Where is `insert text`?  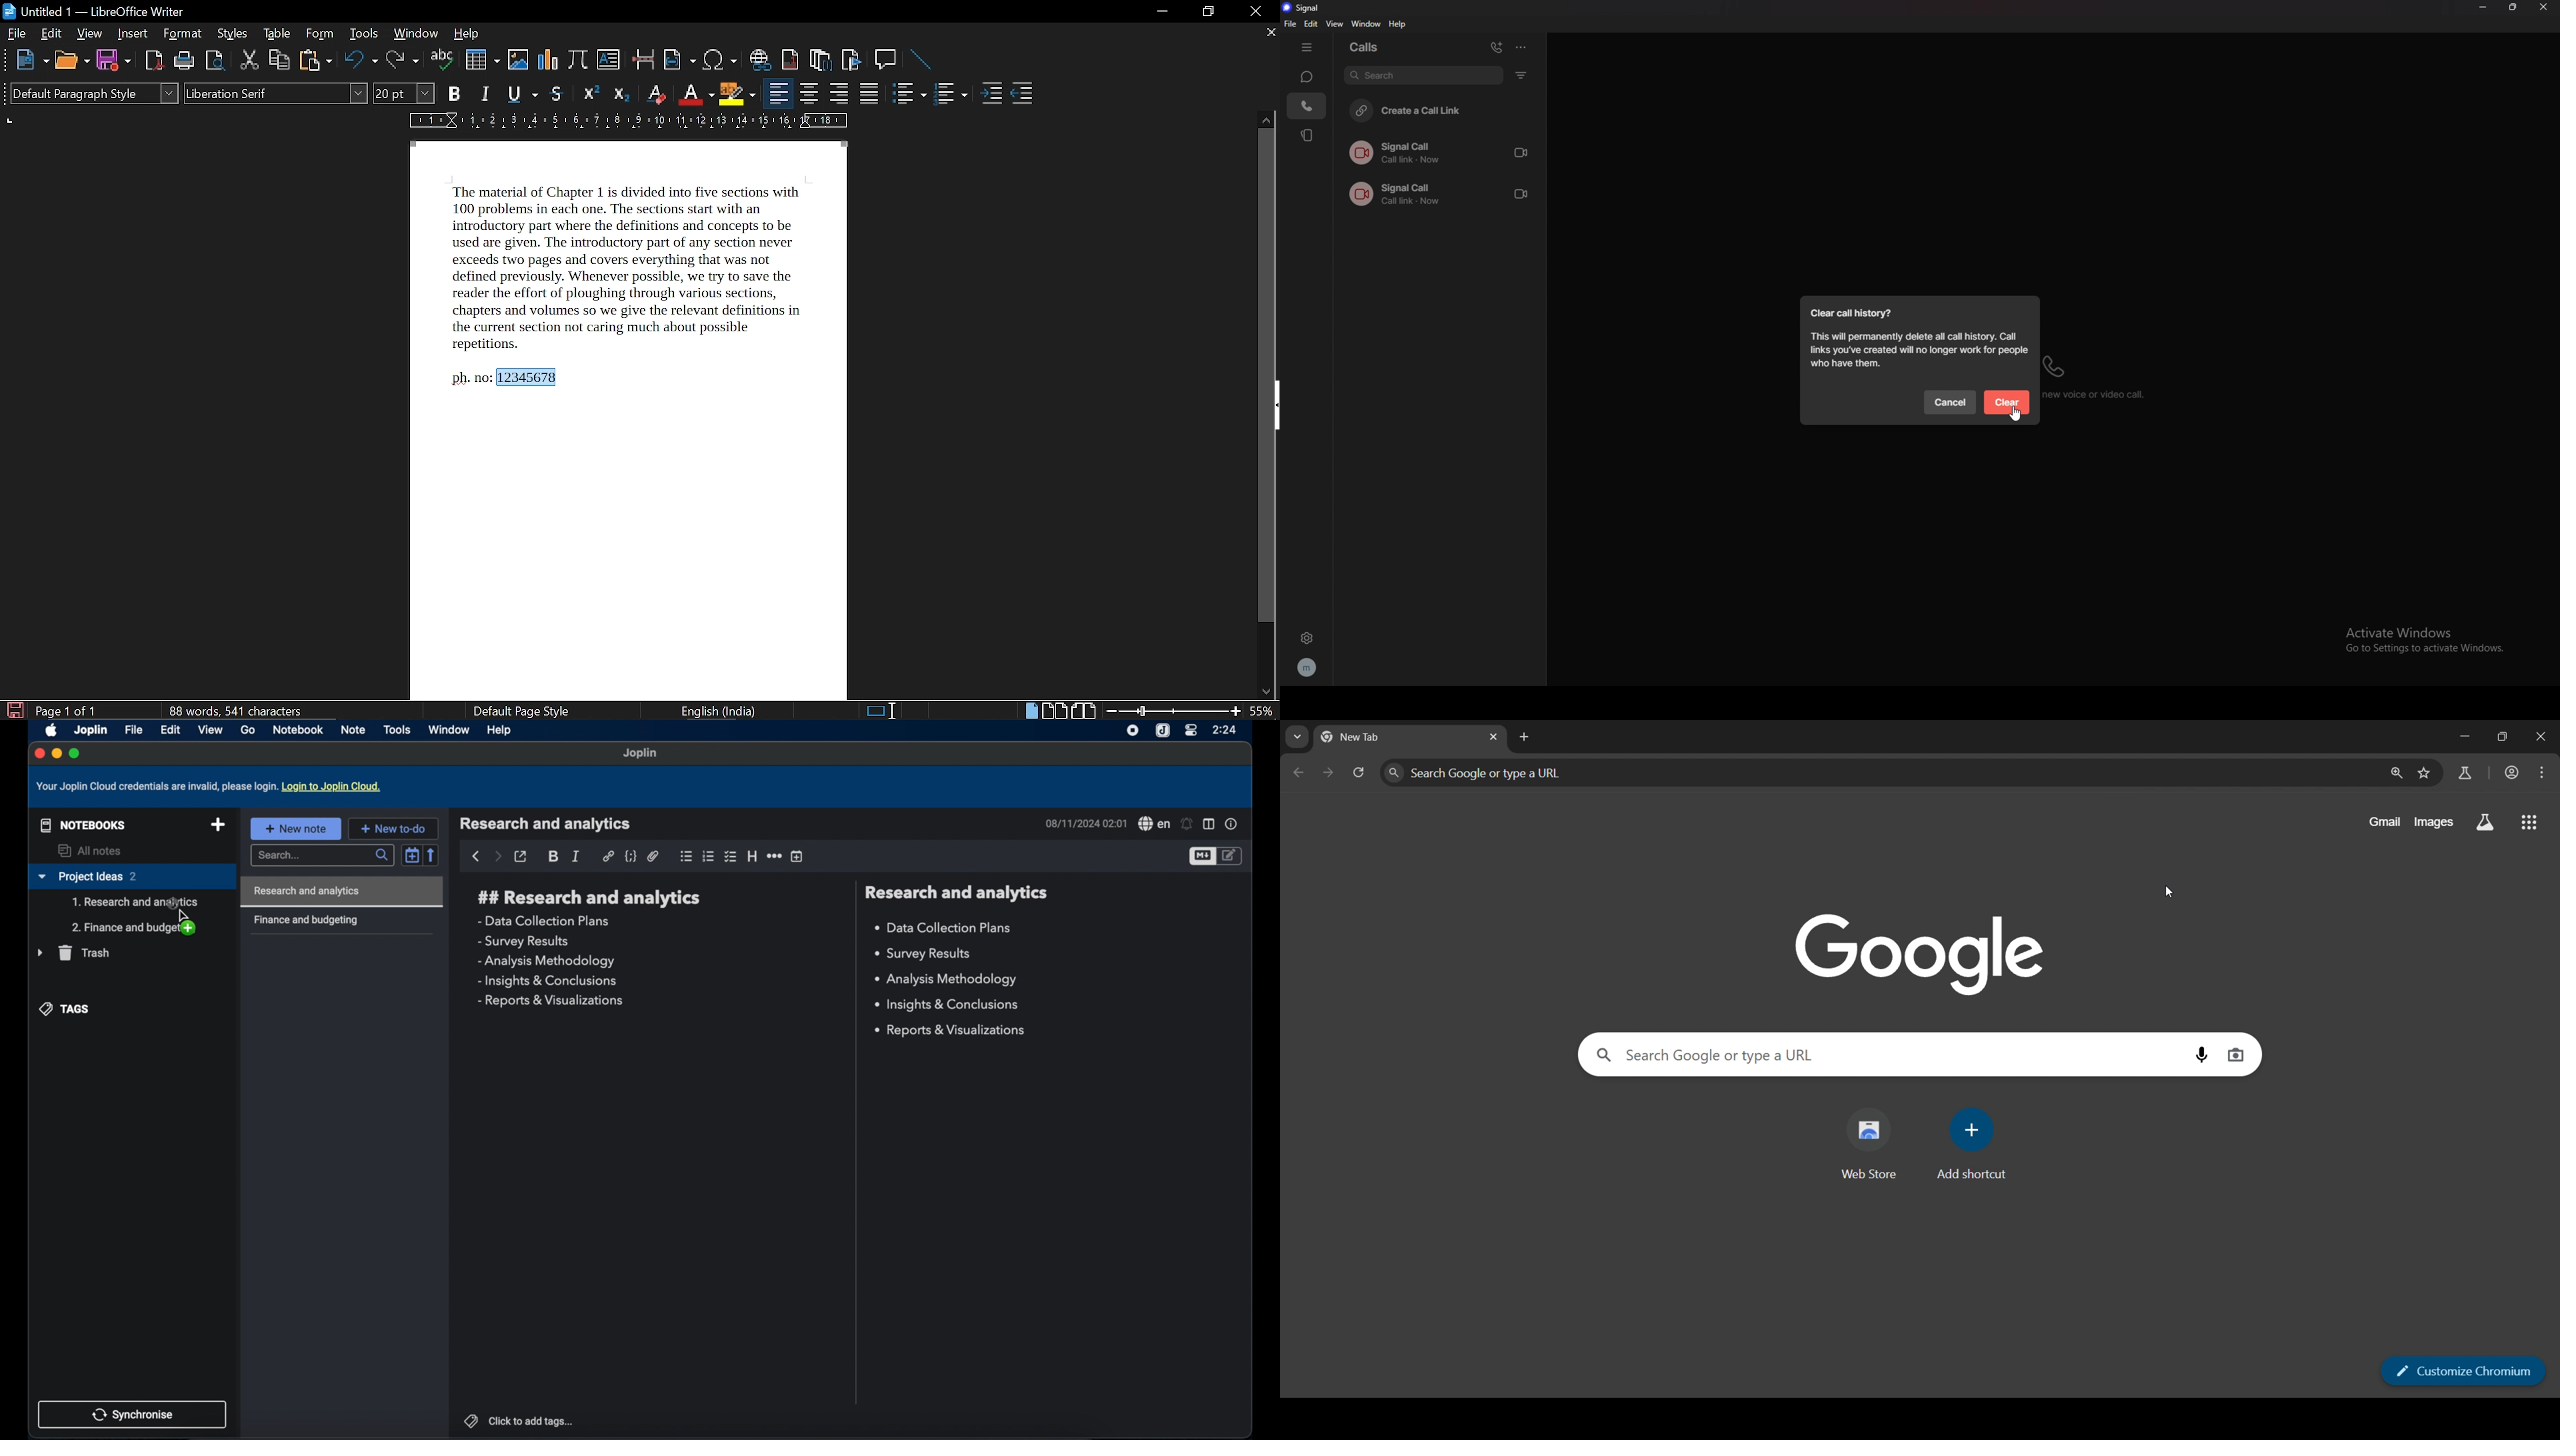 insert text is located at coordinates (610, 59).